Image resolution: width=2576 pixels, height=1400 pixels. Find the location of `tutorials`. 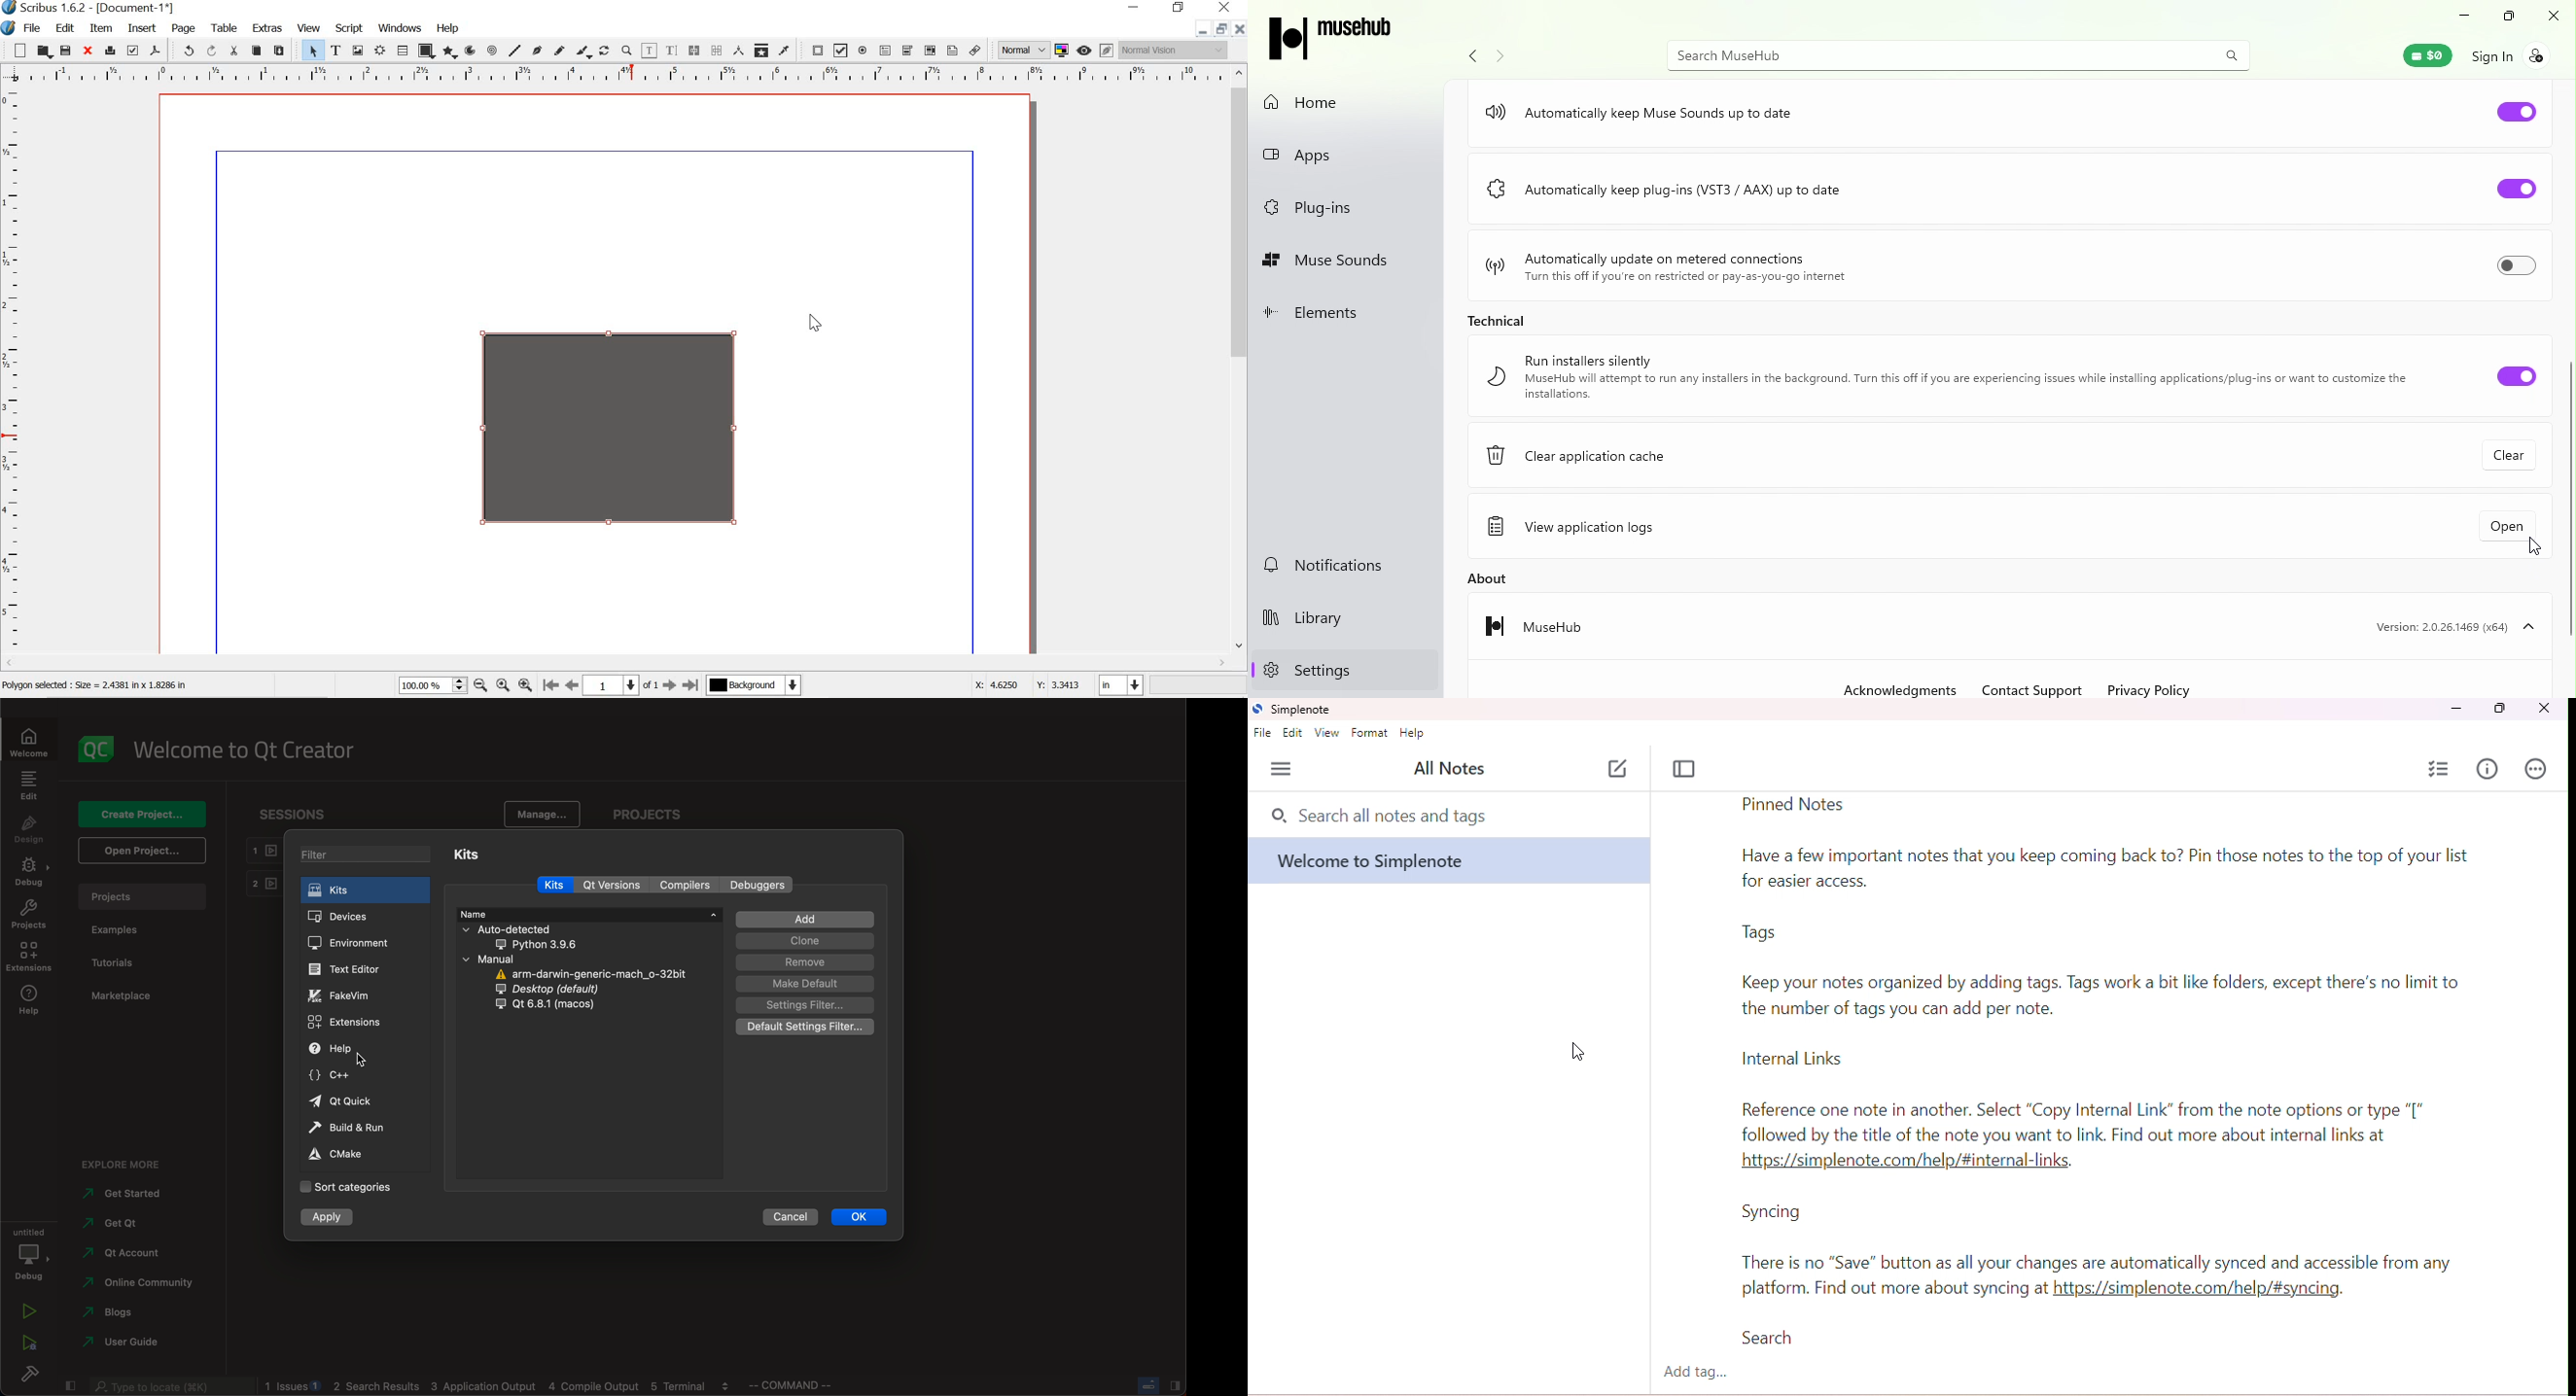

tutorials is located at coordinates (122, 964).